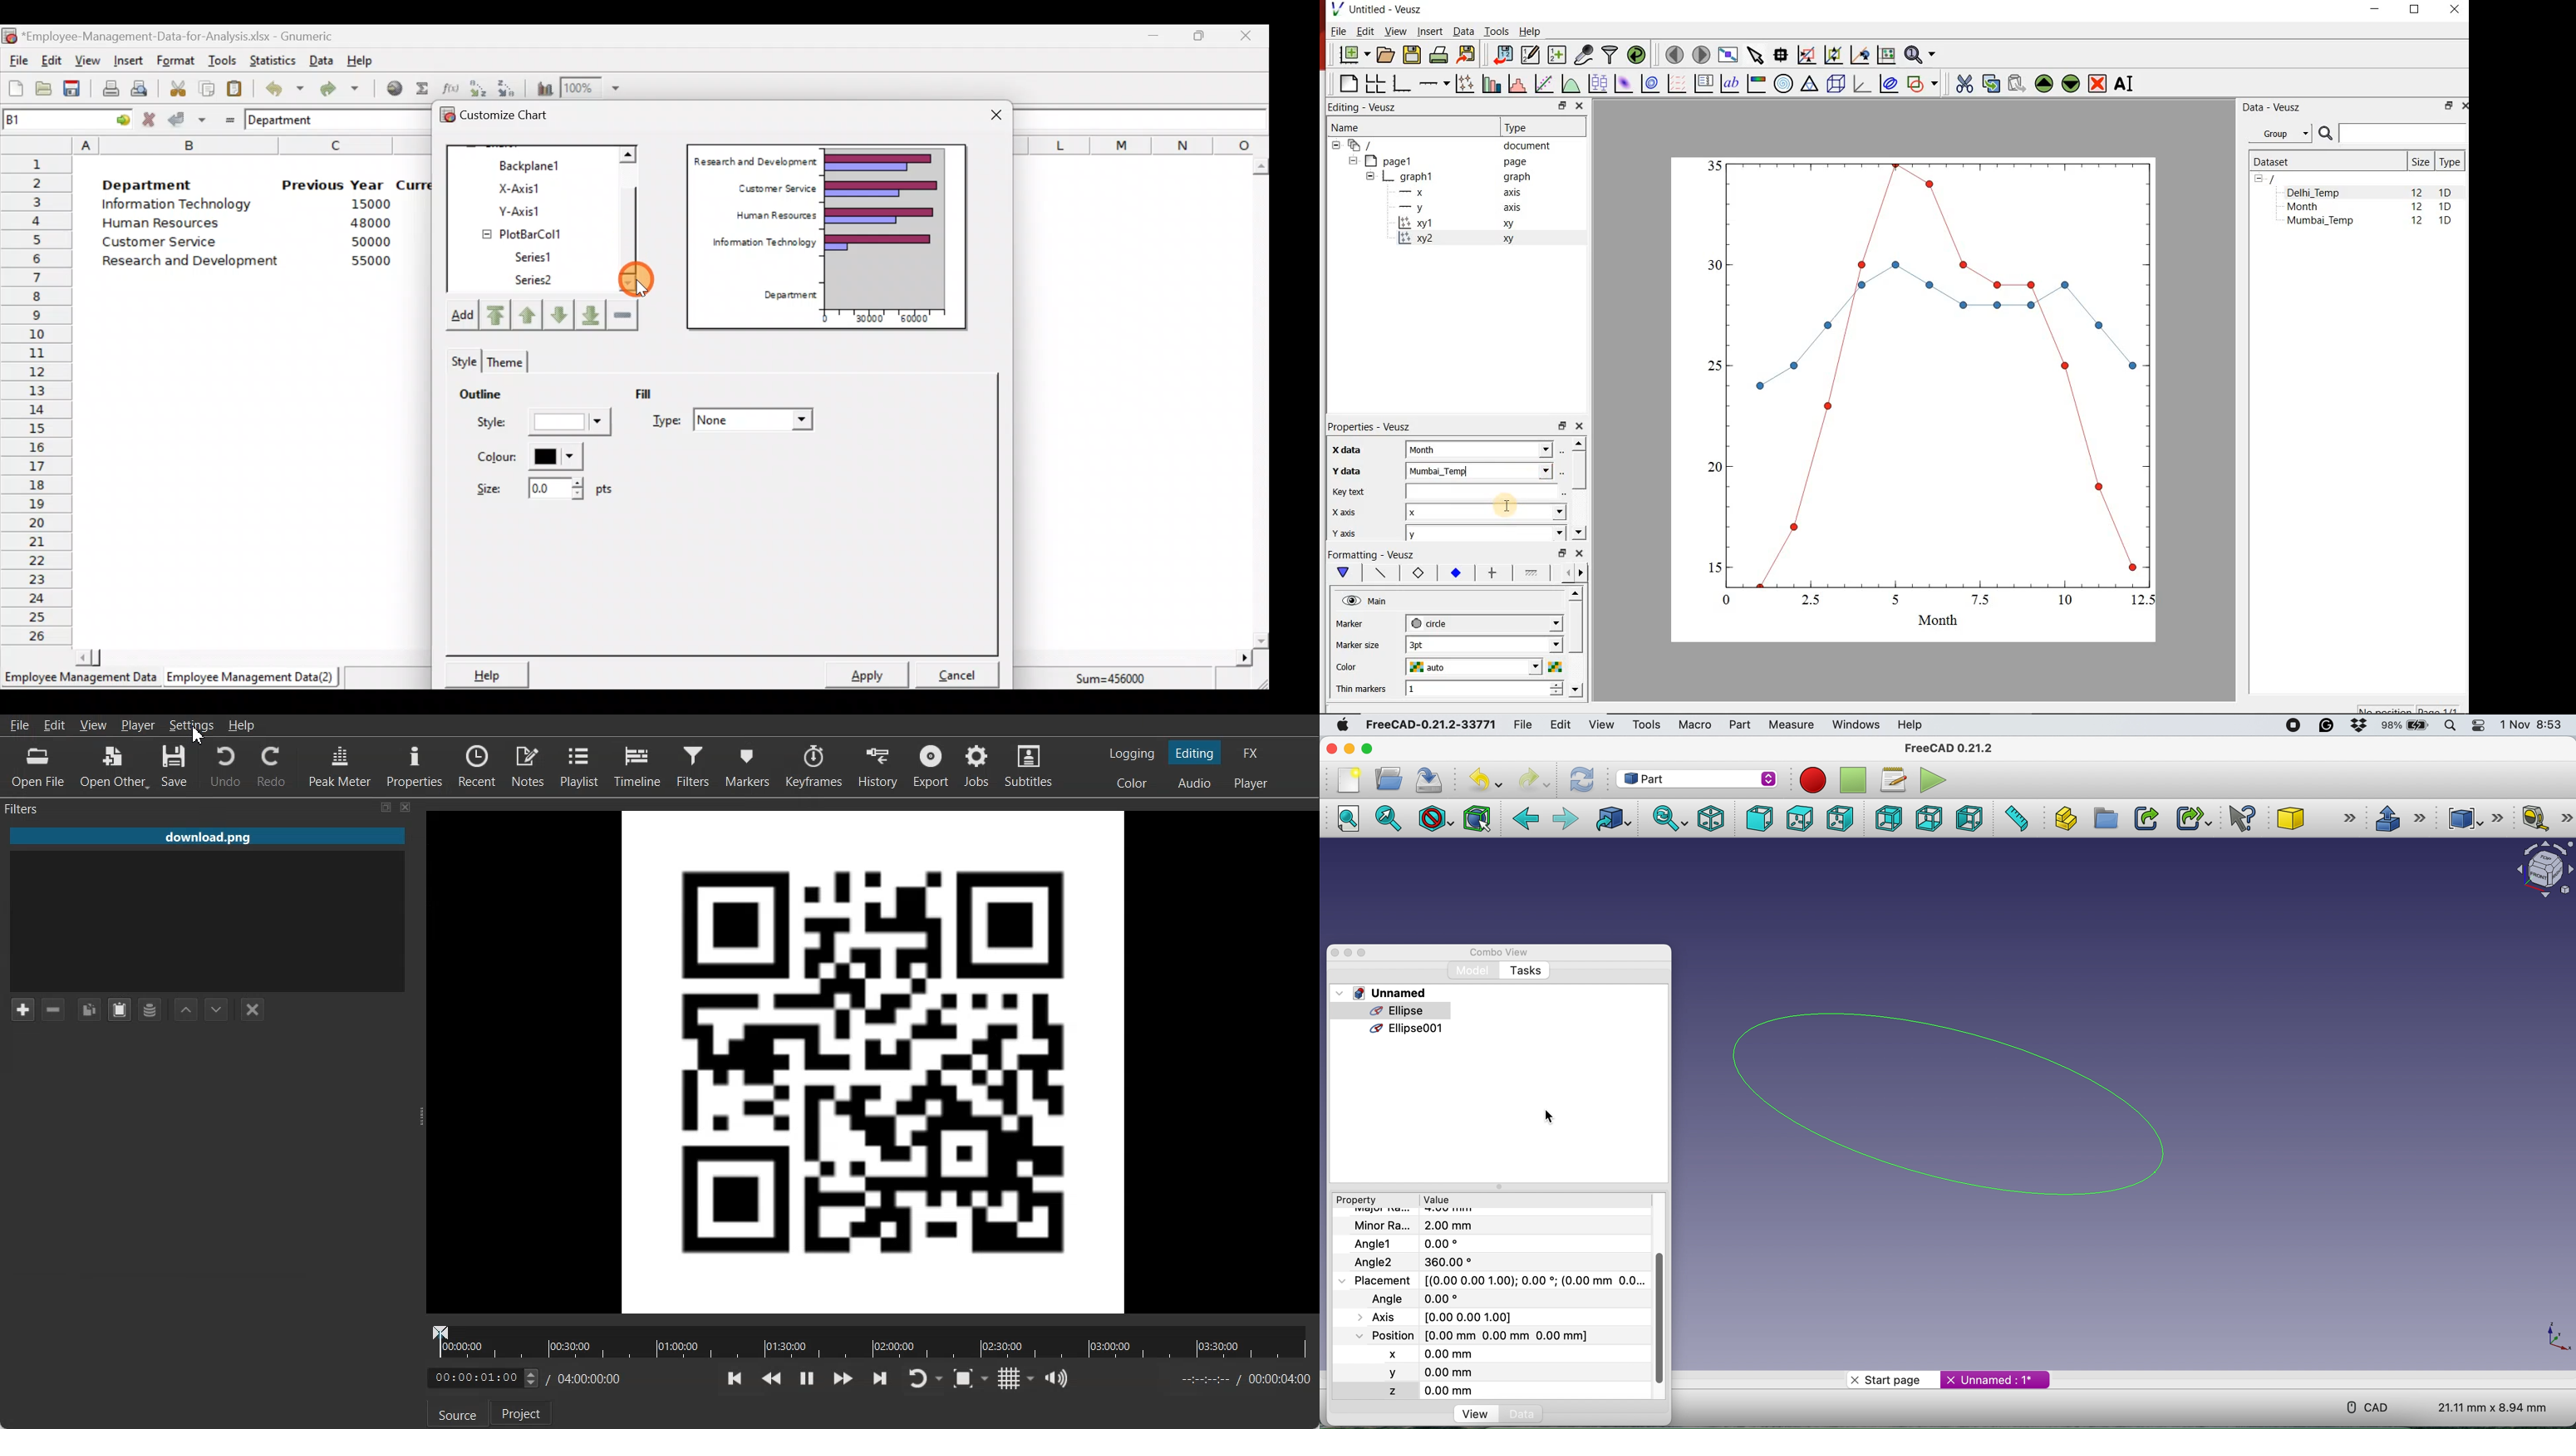  Describe the element at coordinates (2371, 1406) in the screenshot. I see `cad` at that location.